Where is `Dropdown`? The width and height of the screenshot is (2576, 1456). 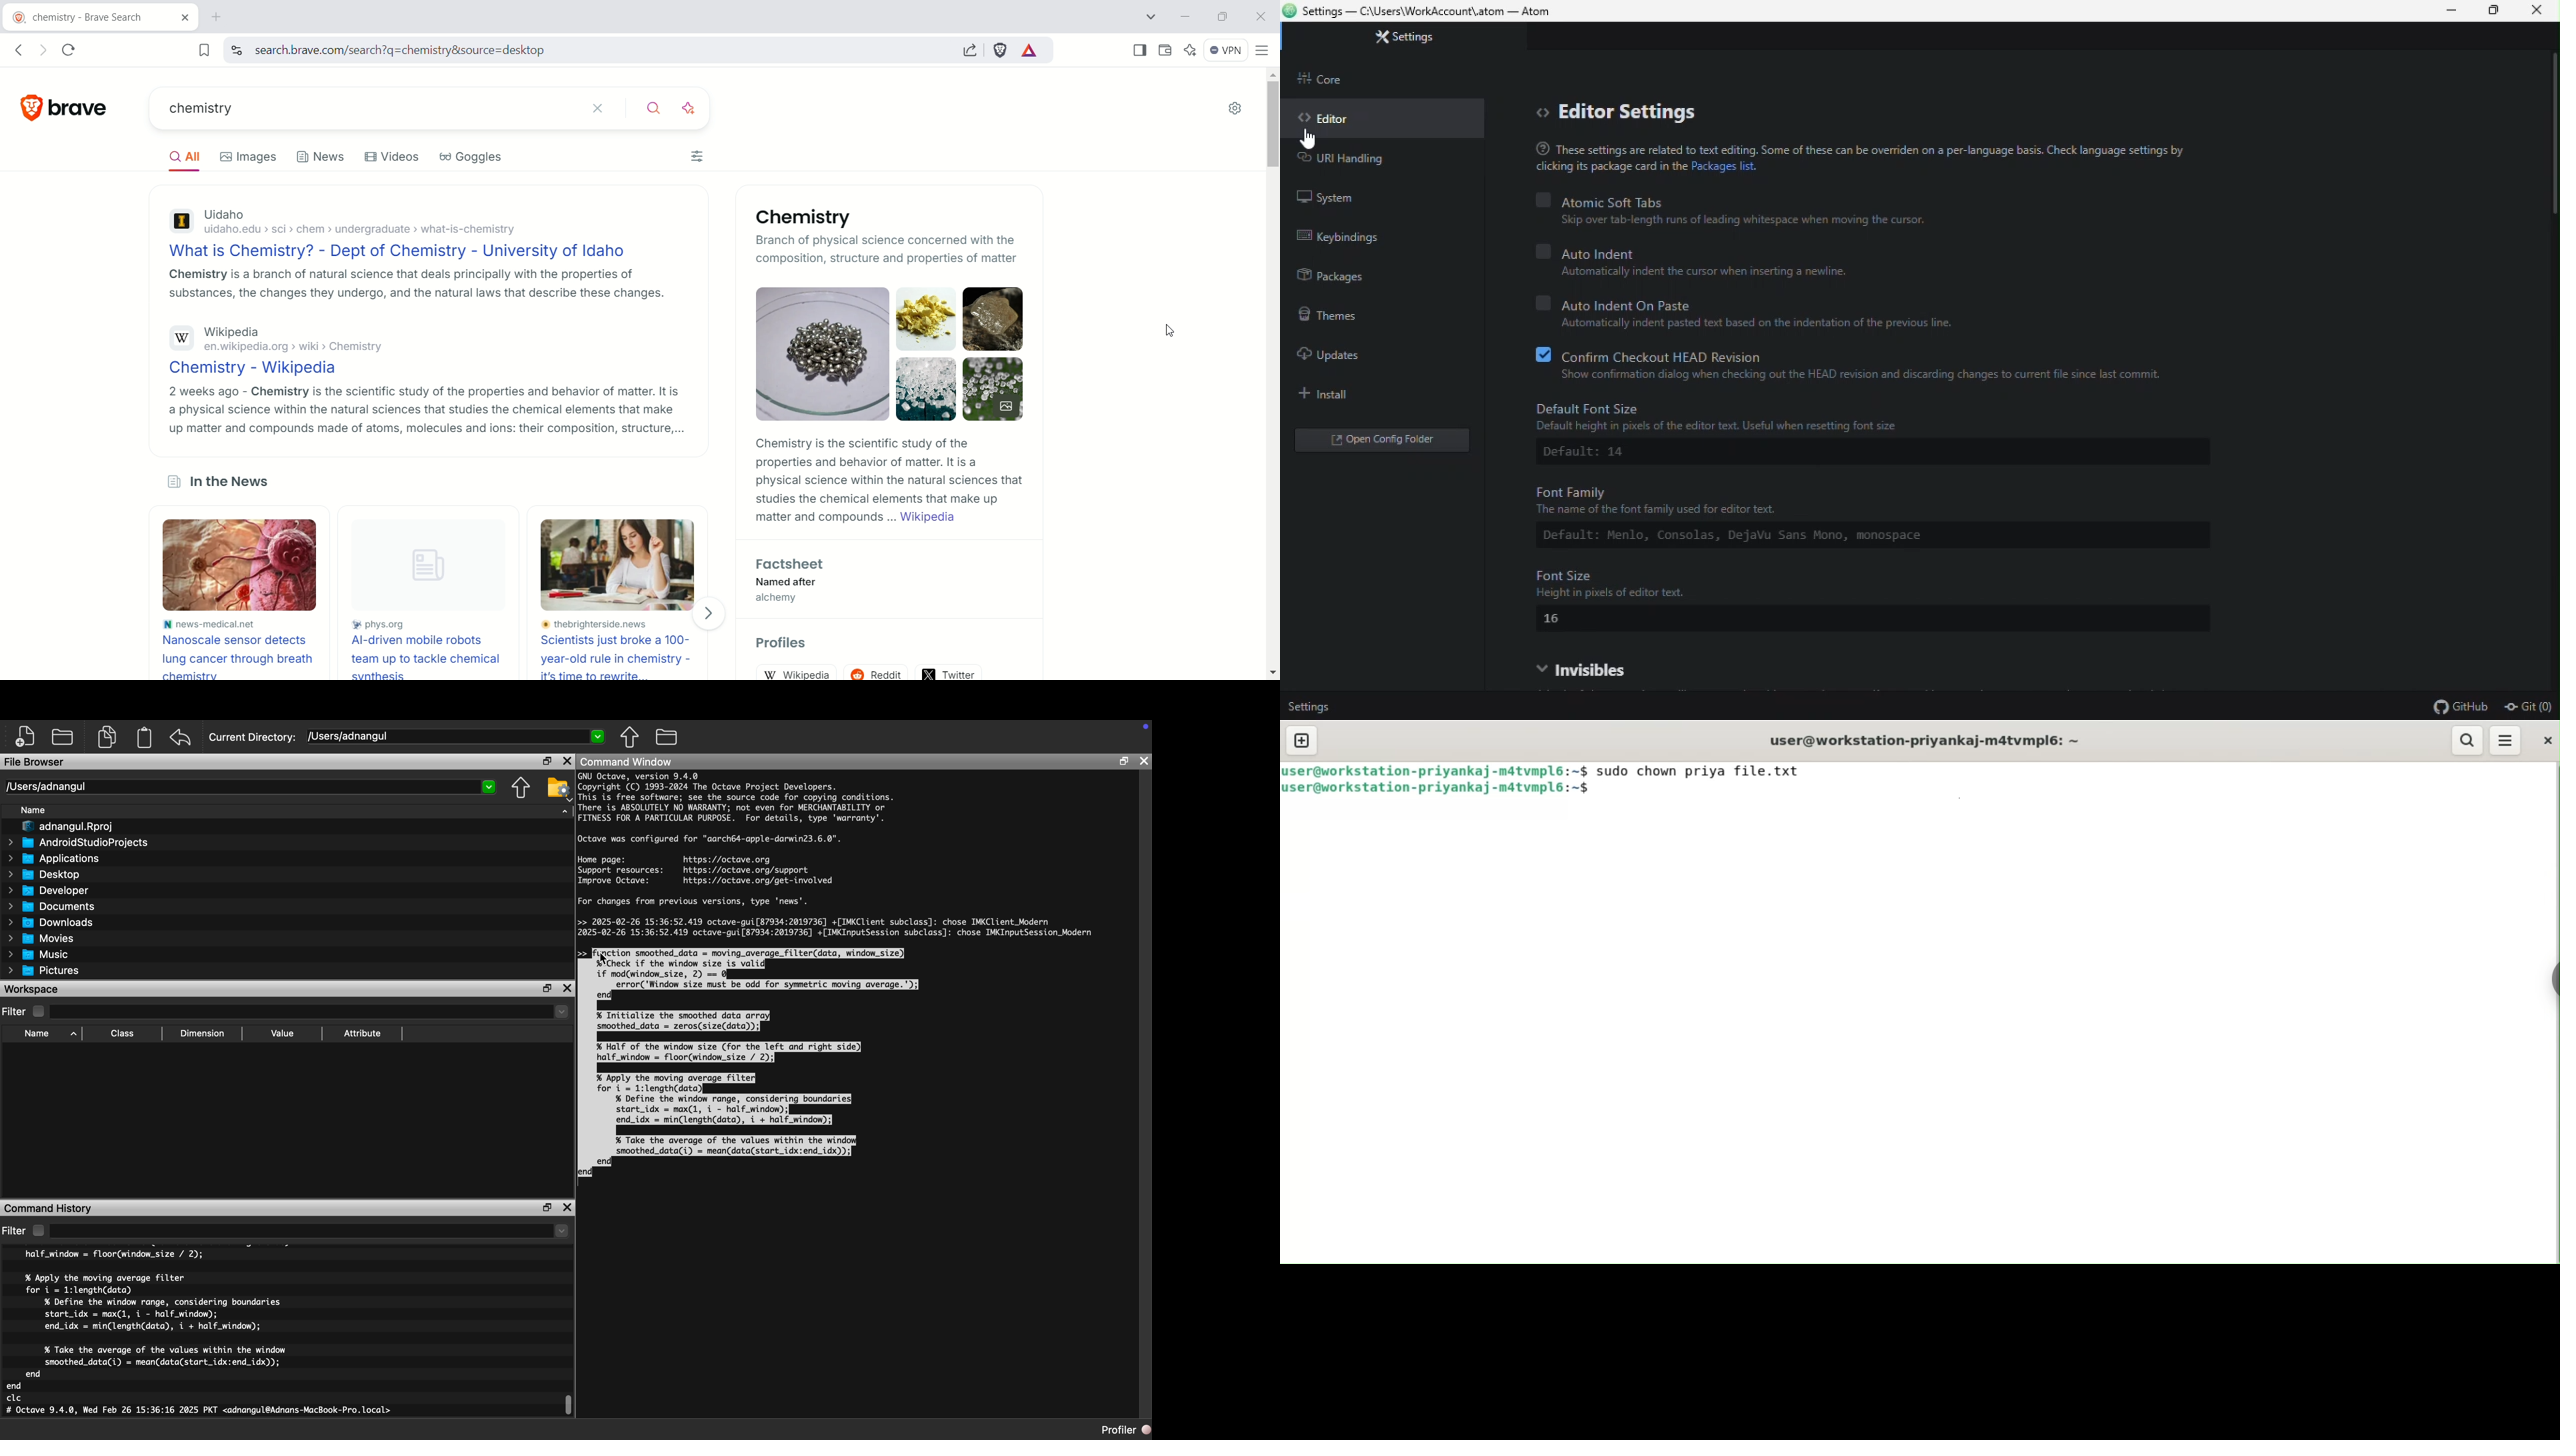 Dropdown is located at coordinates (311, 1013).